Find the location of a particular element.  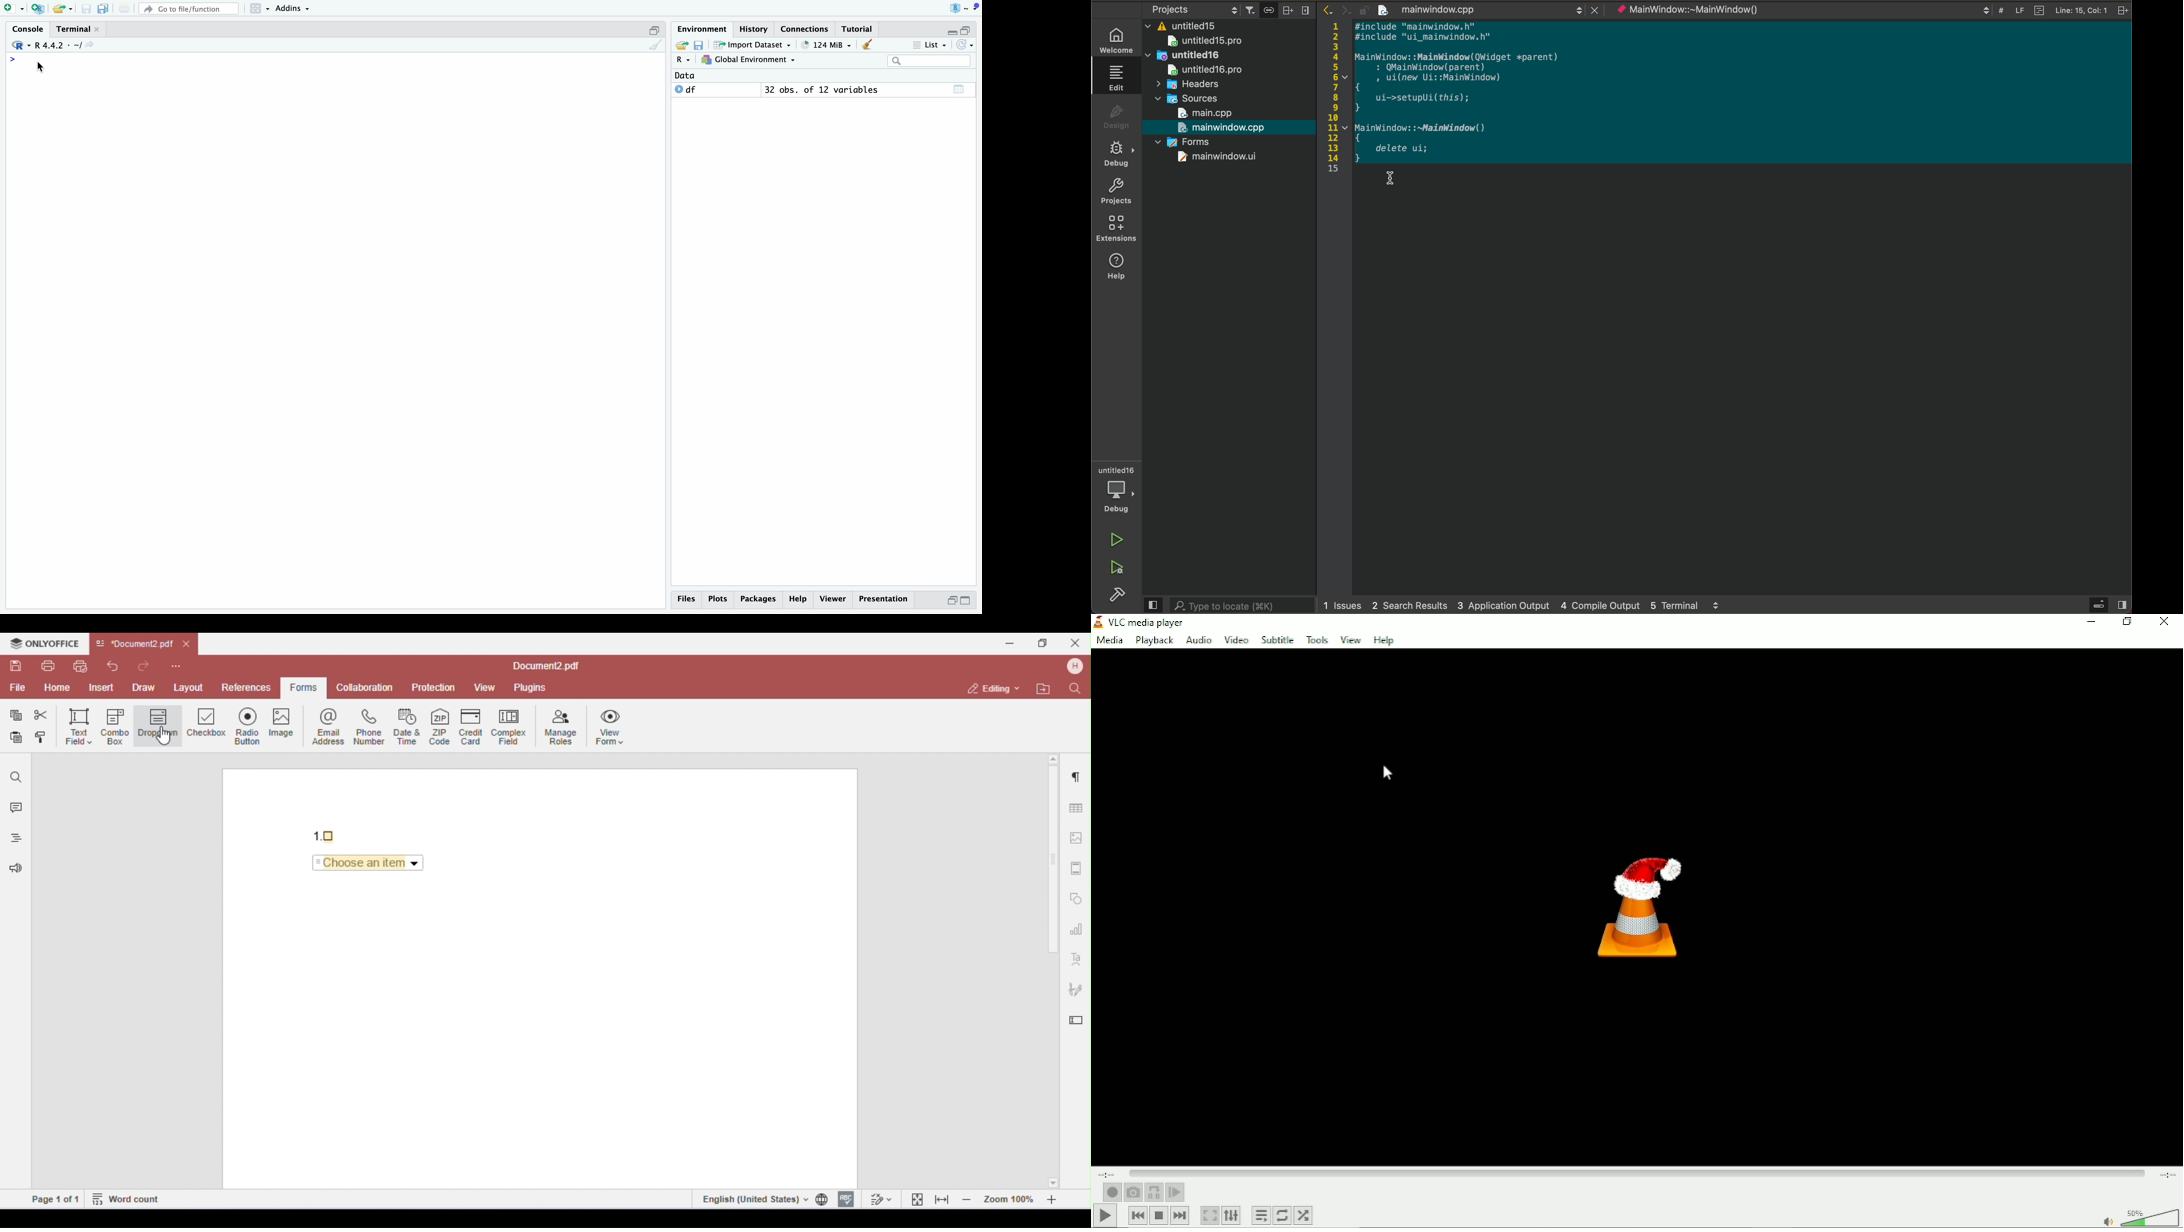

list is located at coordinates (931, 45).